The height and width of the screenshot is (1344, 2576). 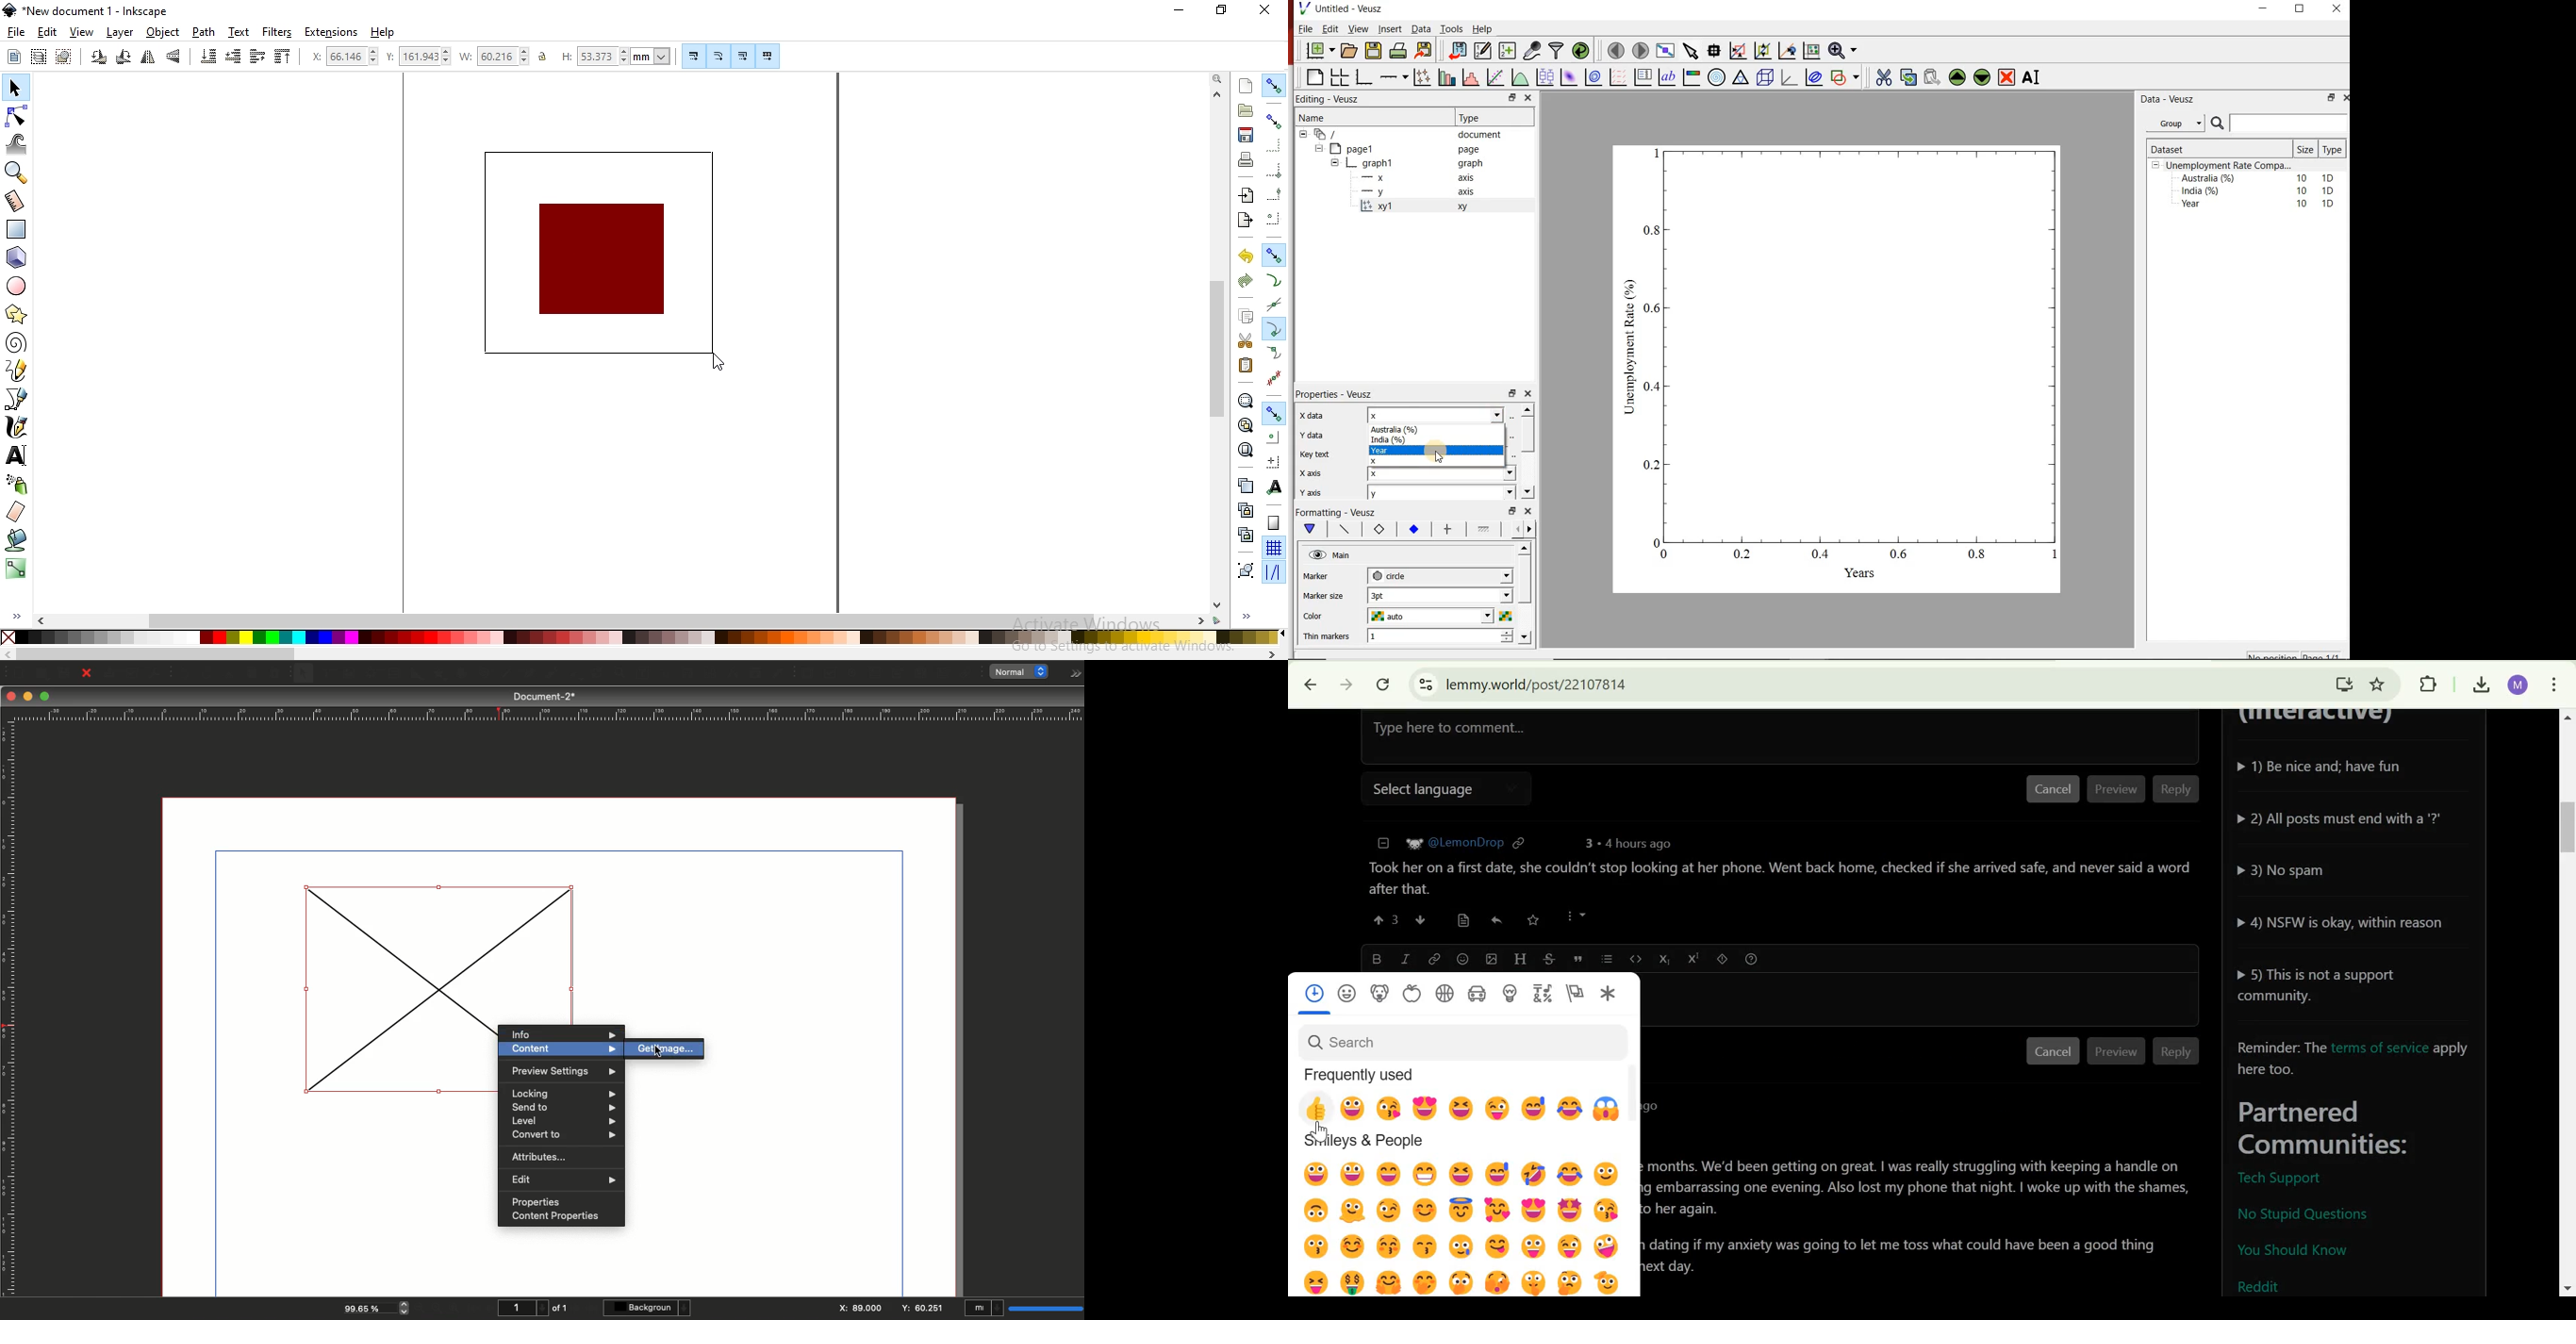 What do you see at coordinates (2308, 1213) in the screenshot?
I see `No Stupid Question` at bounding box center [2308, 1213].